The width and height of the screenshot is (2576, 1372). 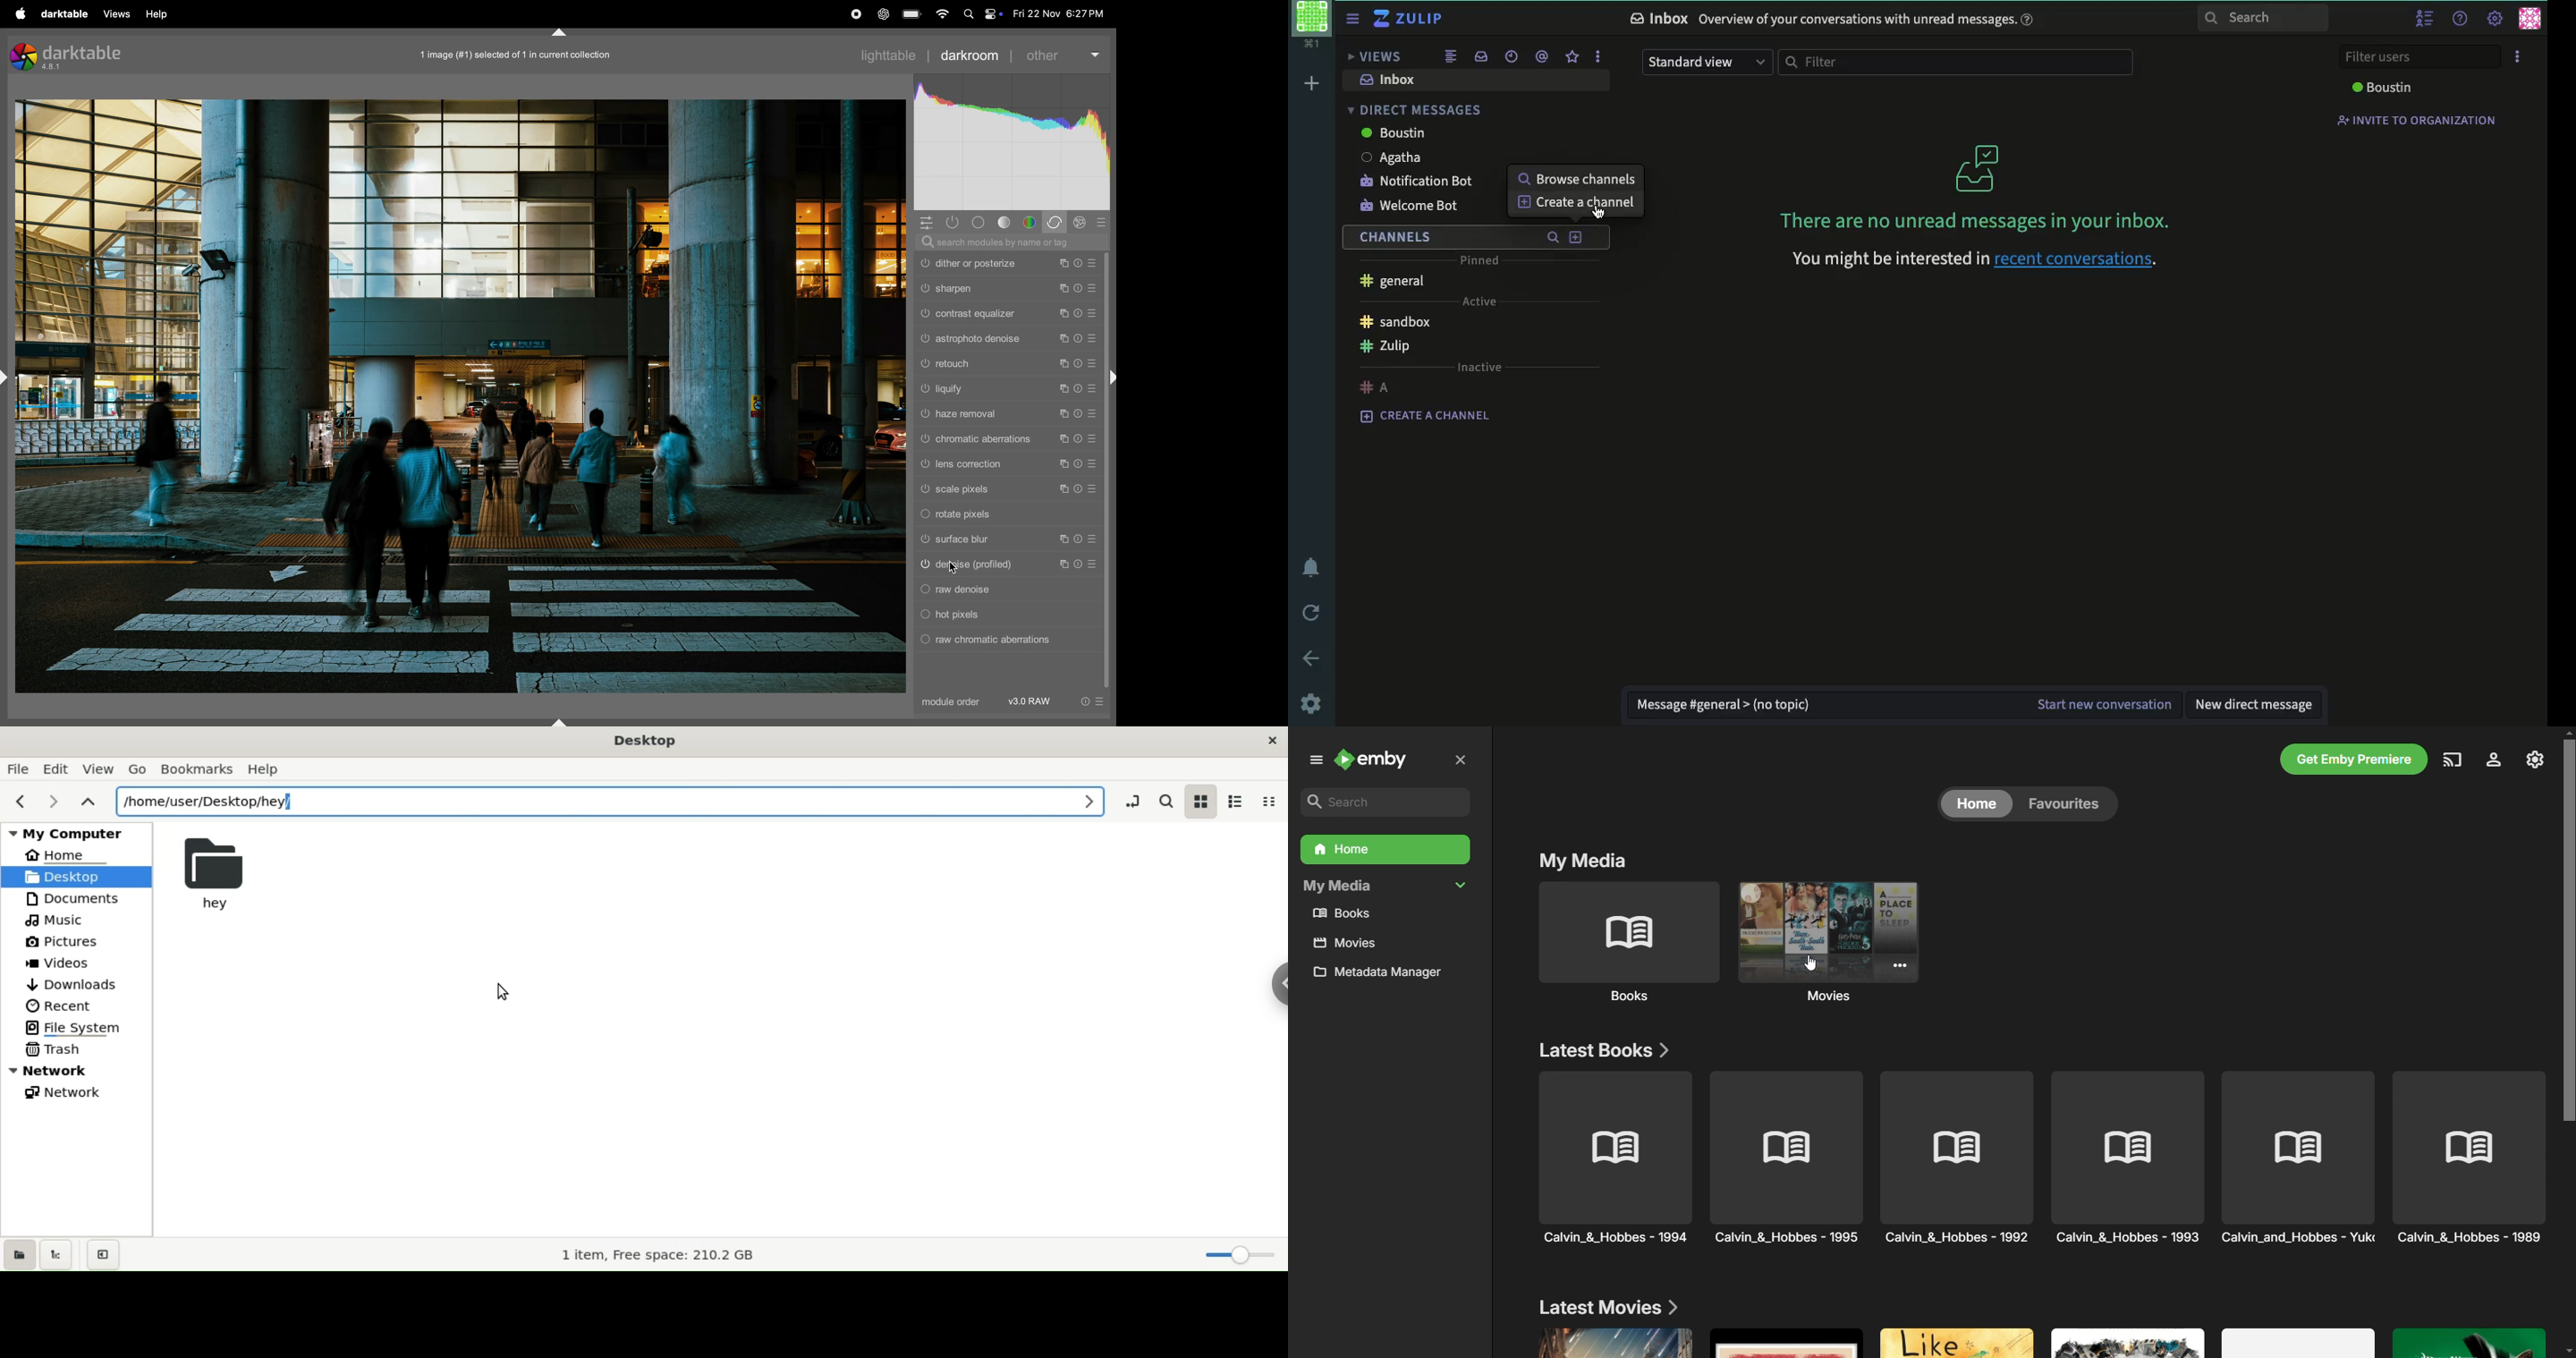 What do you see at coordinates (1386, 158) in the screenshot?
I see `Agatha` at bounding box center [1386, 158].